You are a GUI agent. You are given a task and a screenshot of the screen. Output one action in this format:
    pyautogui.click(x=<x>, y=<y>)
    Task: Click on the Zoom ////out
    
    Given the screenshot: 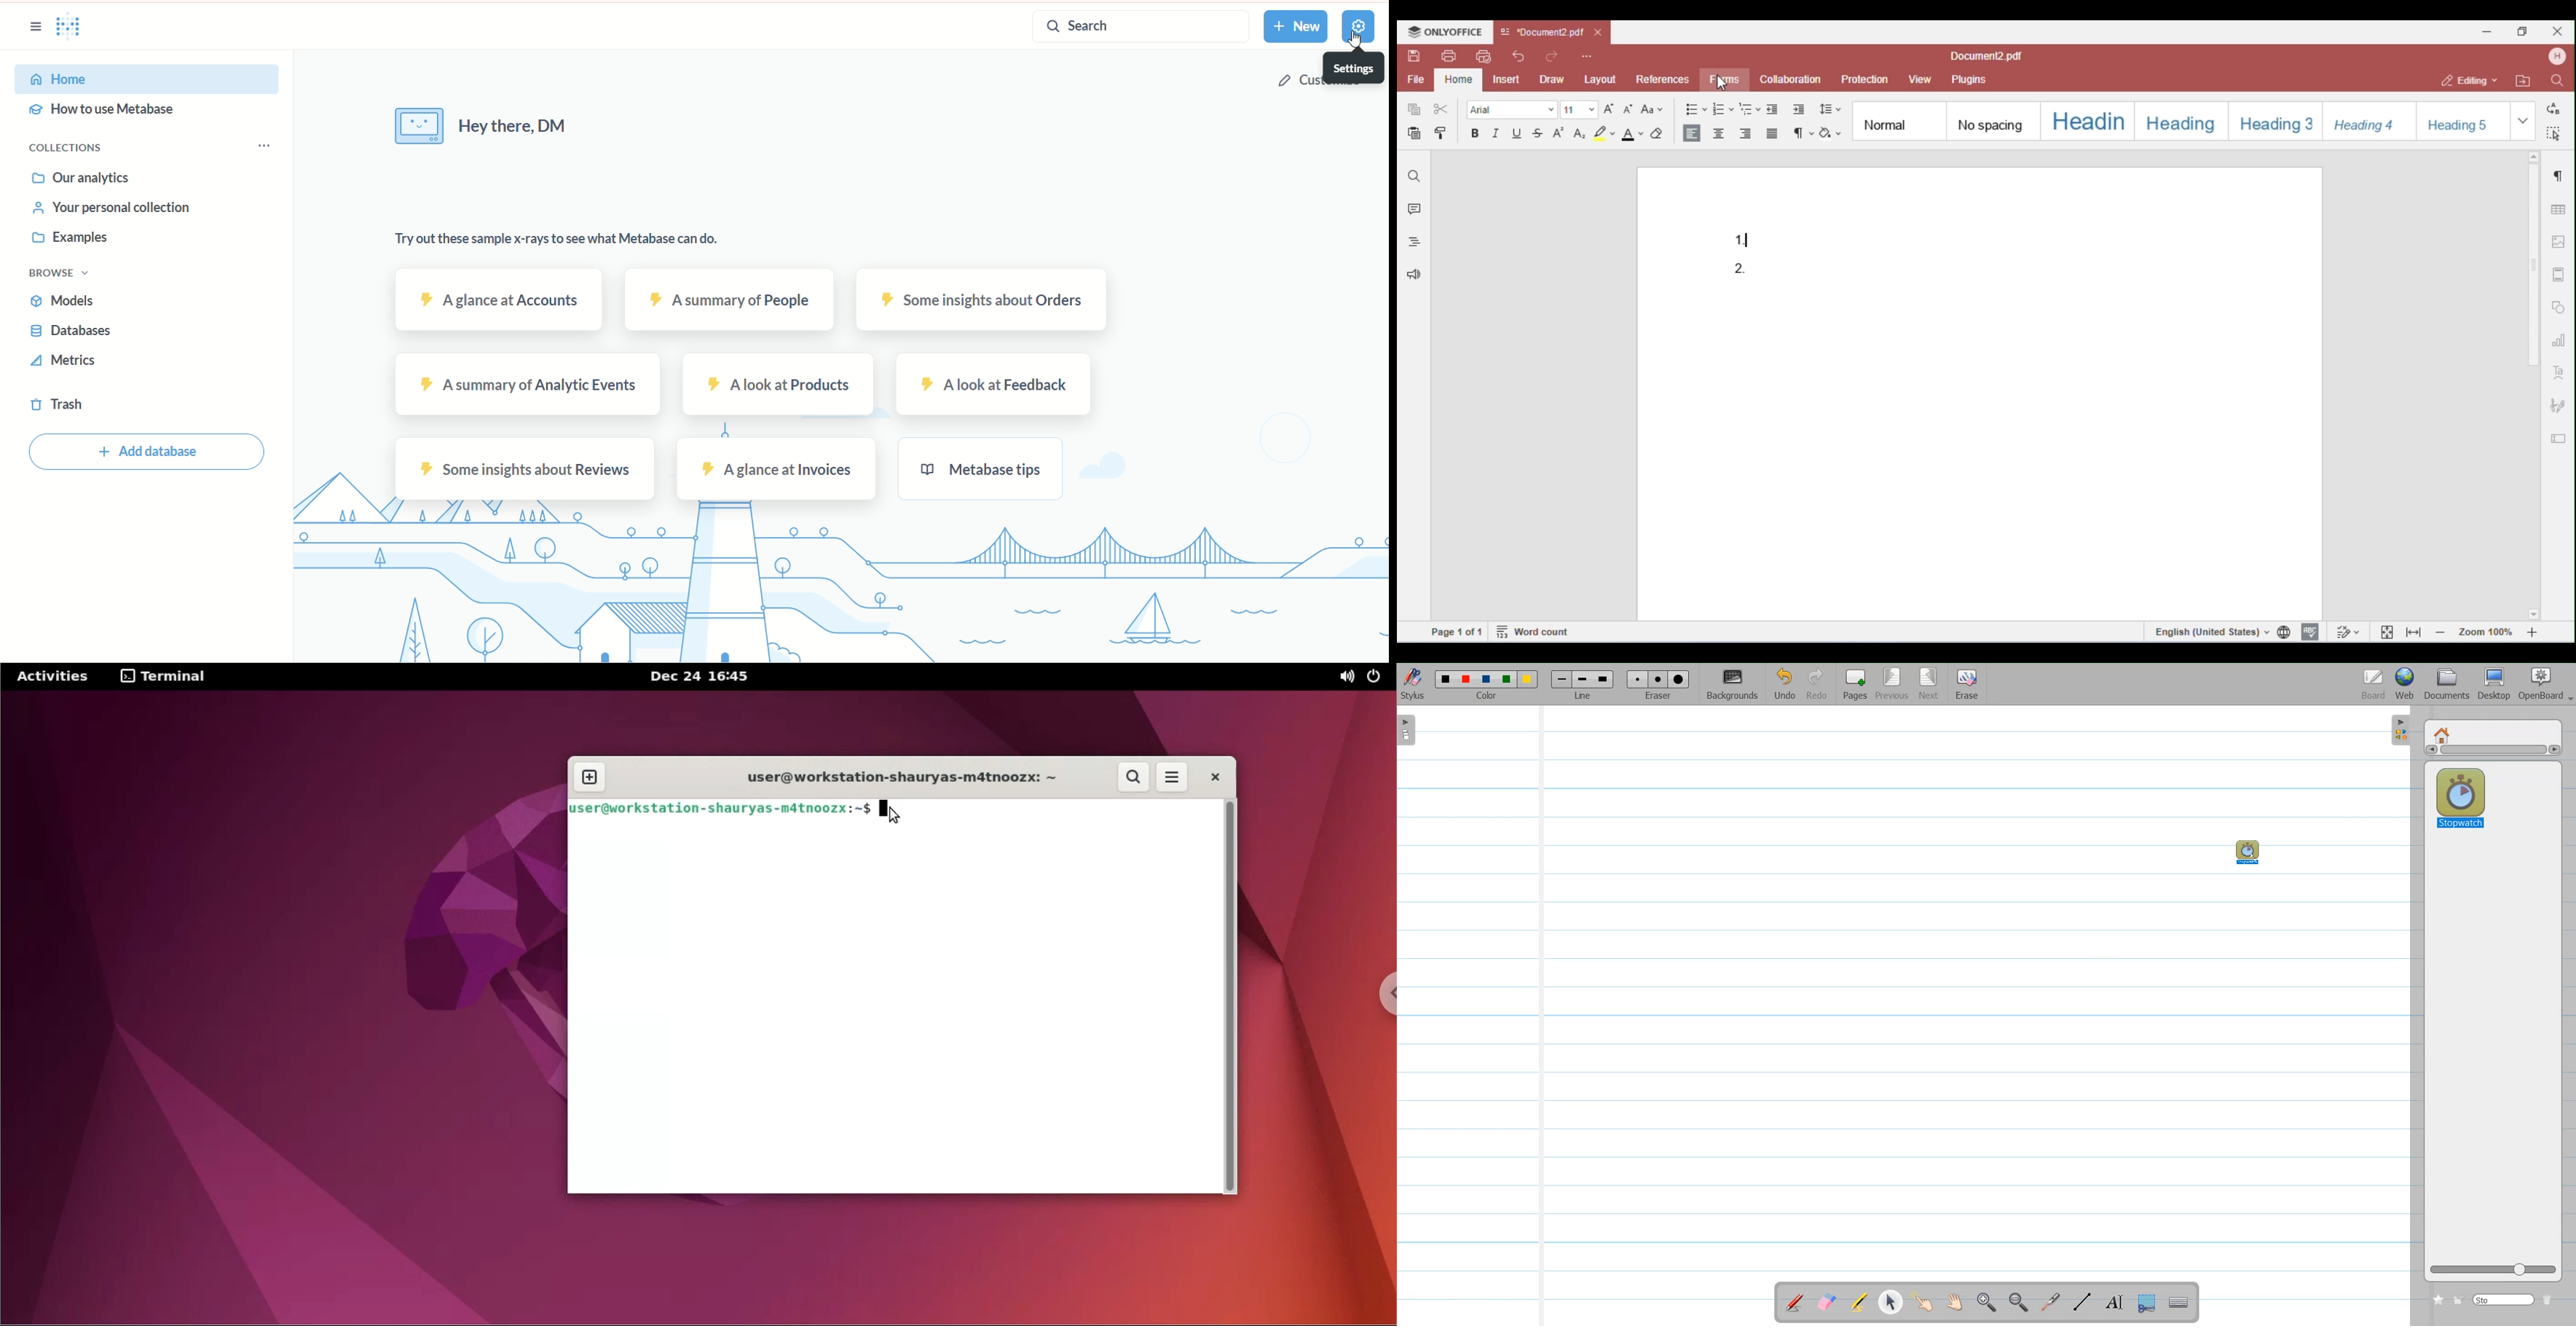 What is the action you would take?
    pyautogui.click(x=2020, y=1302)
    